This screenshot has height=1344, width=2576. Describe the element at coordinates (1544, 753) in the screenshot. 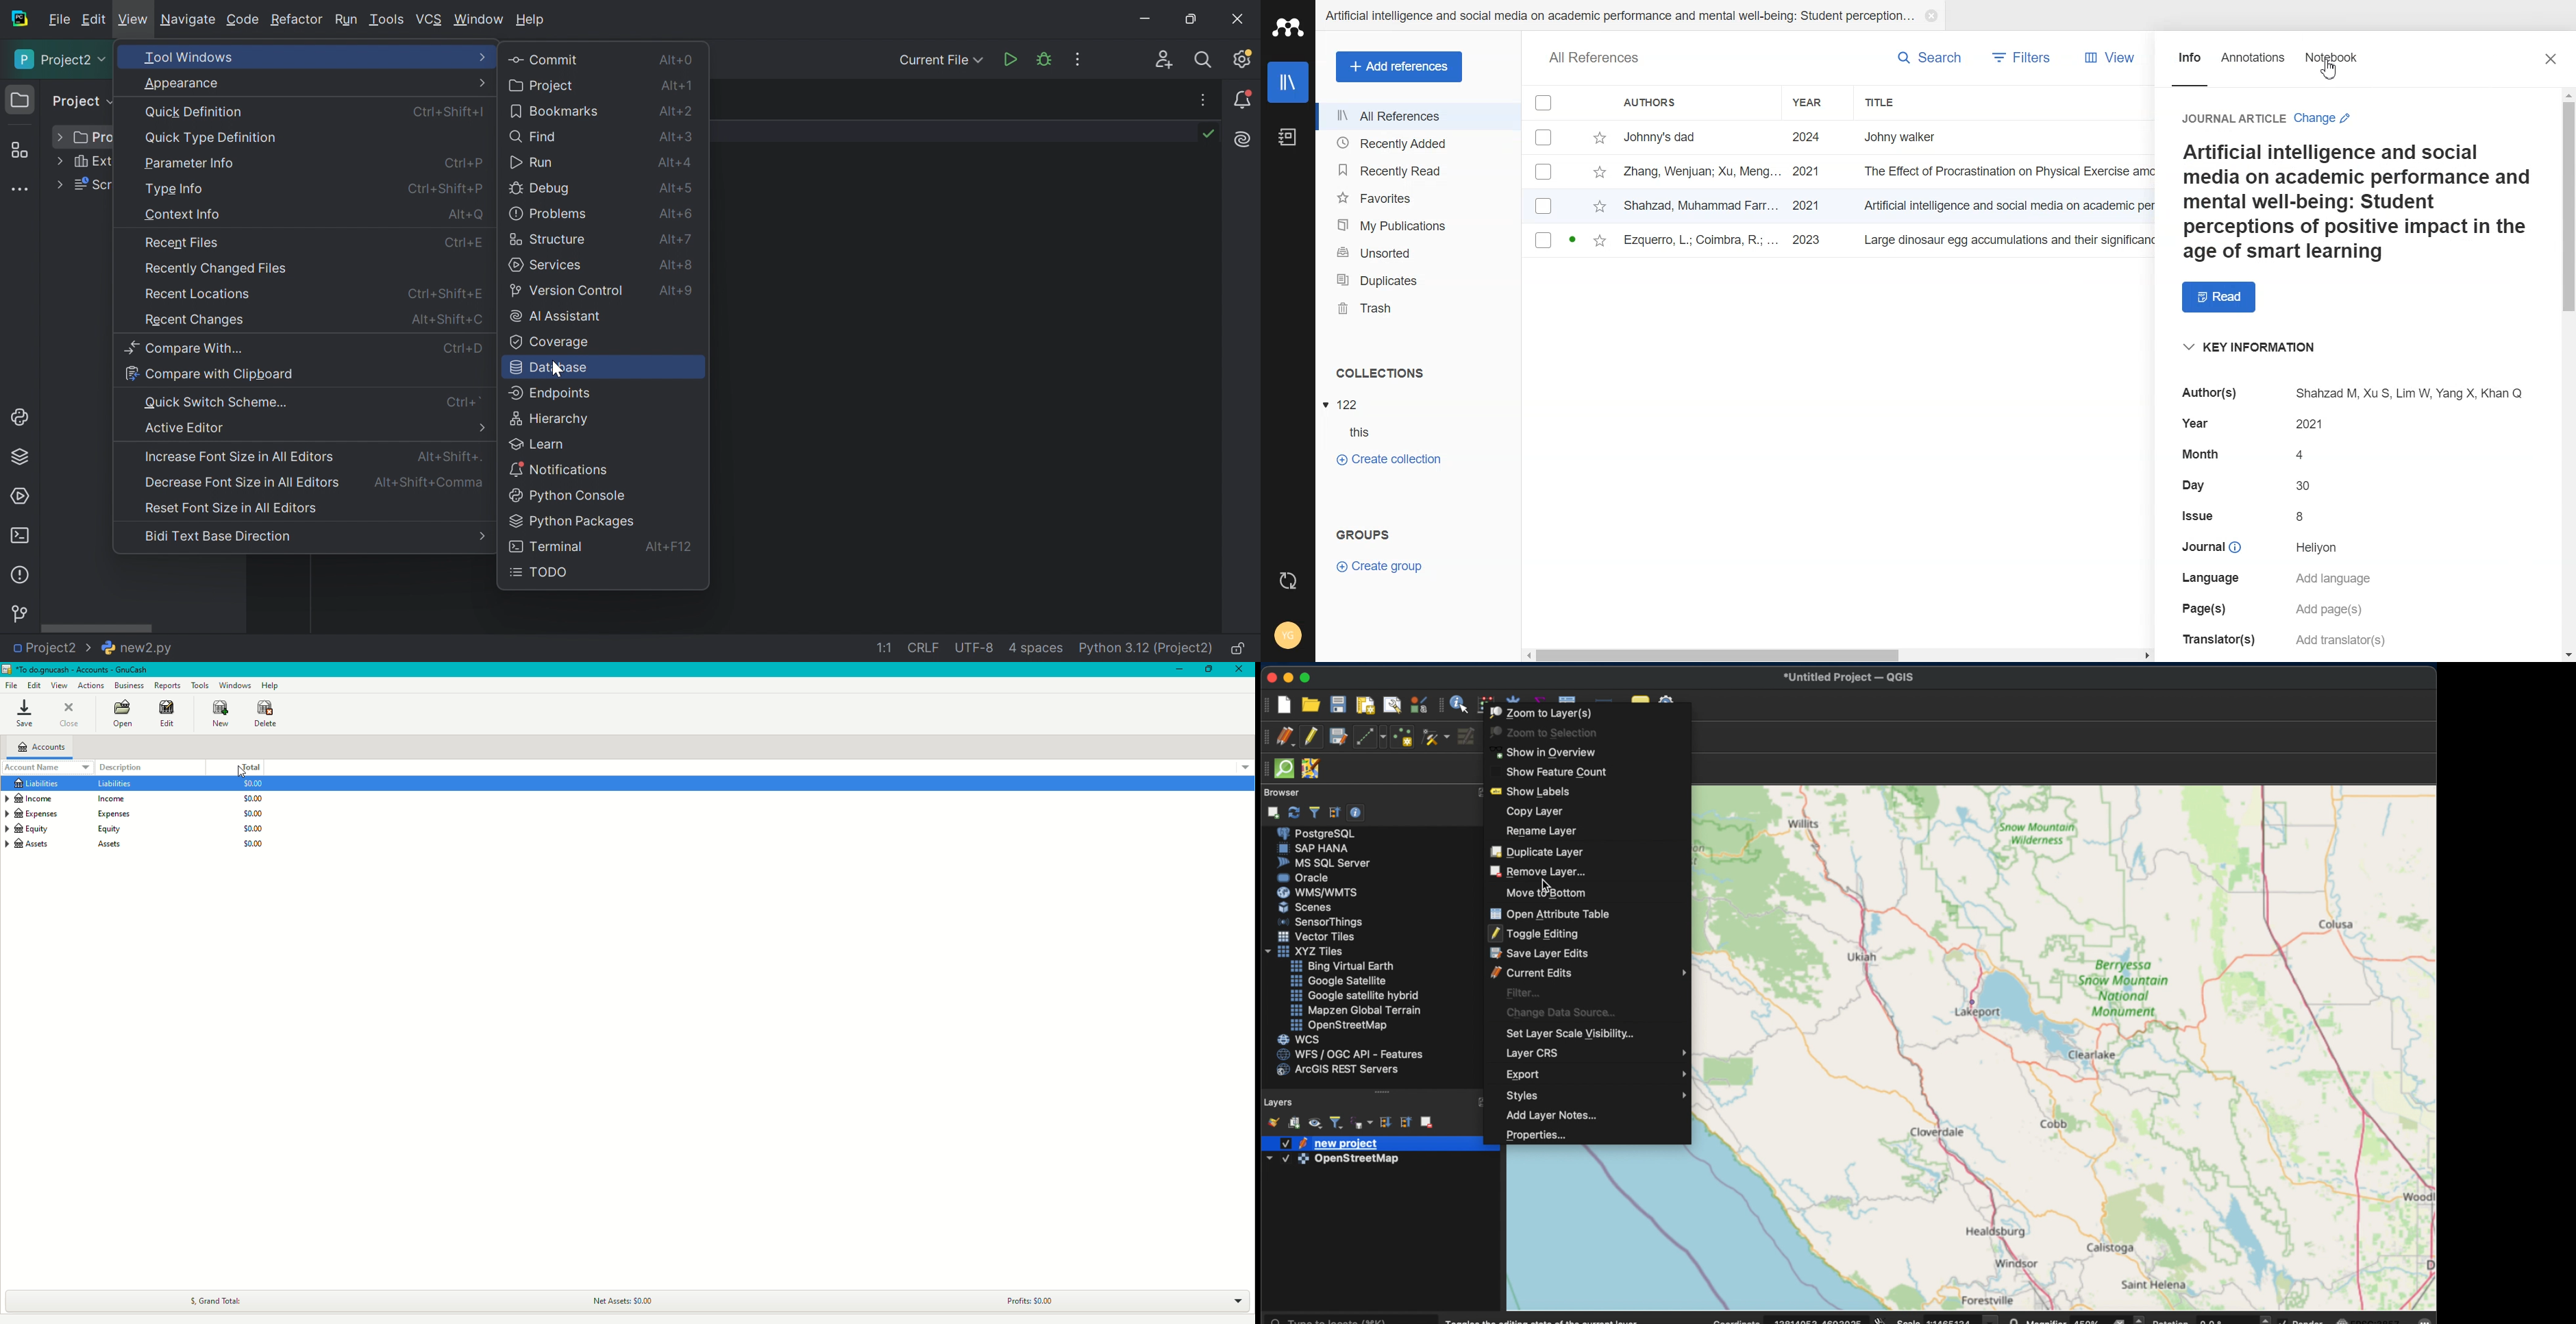

I see `show in overview` at that location.